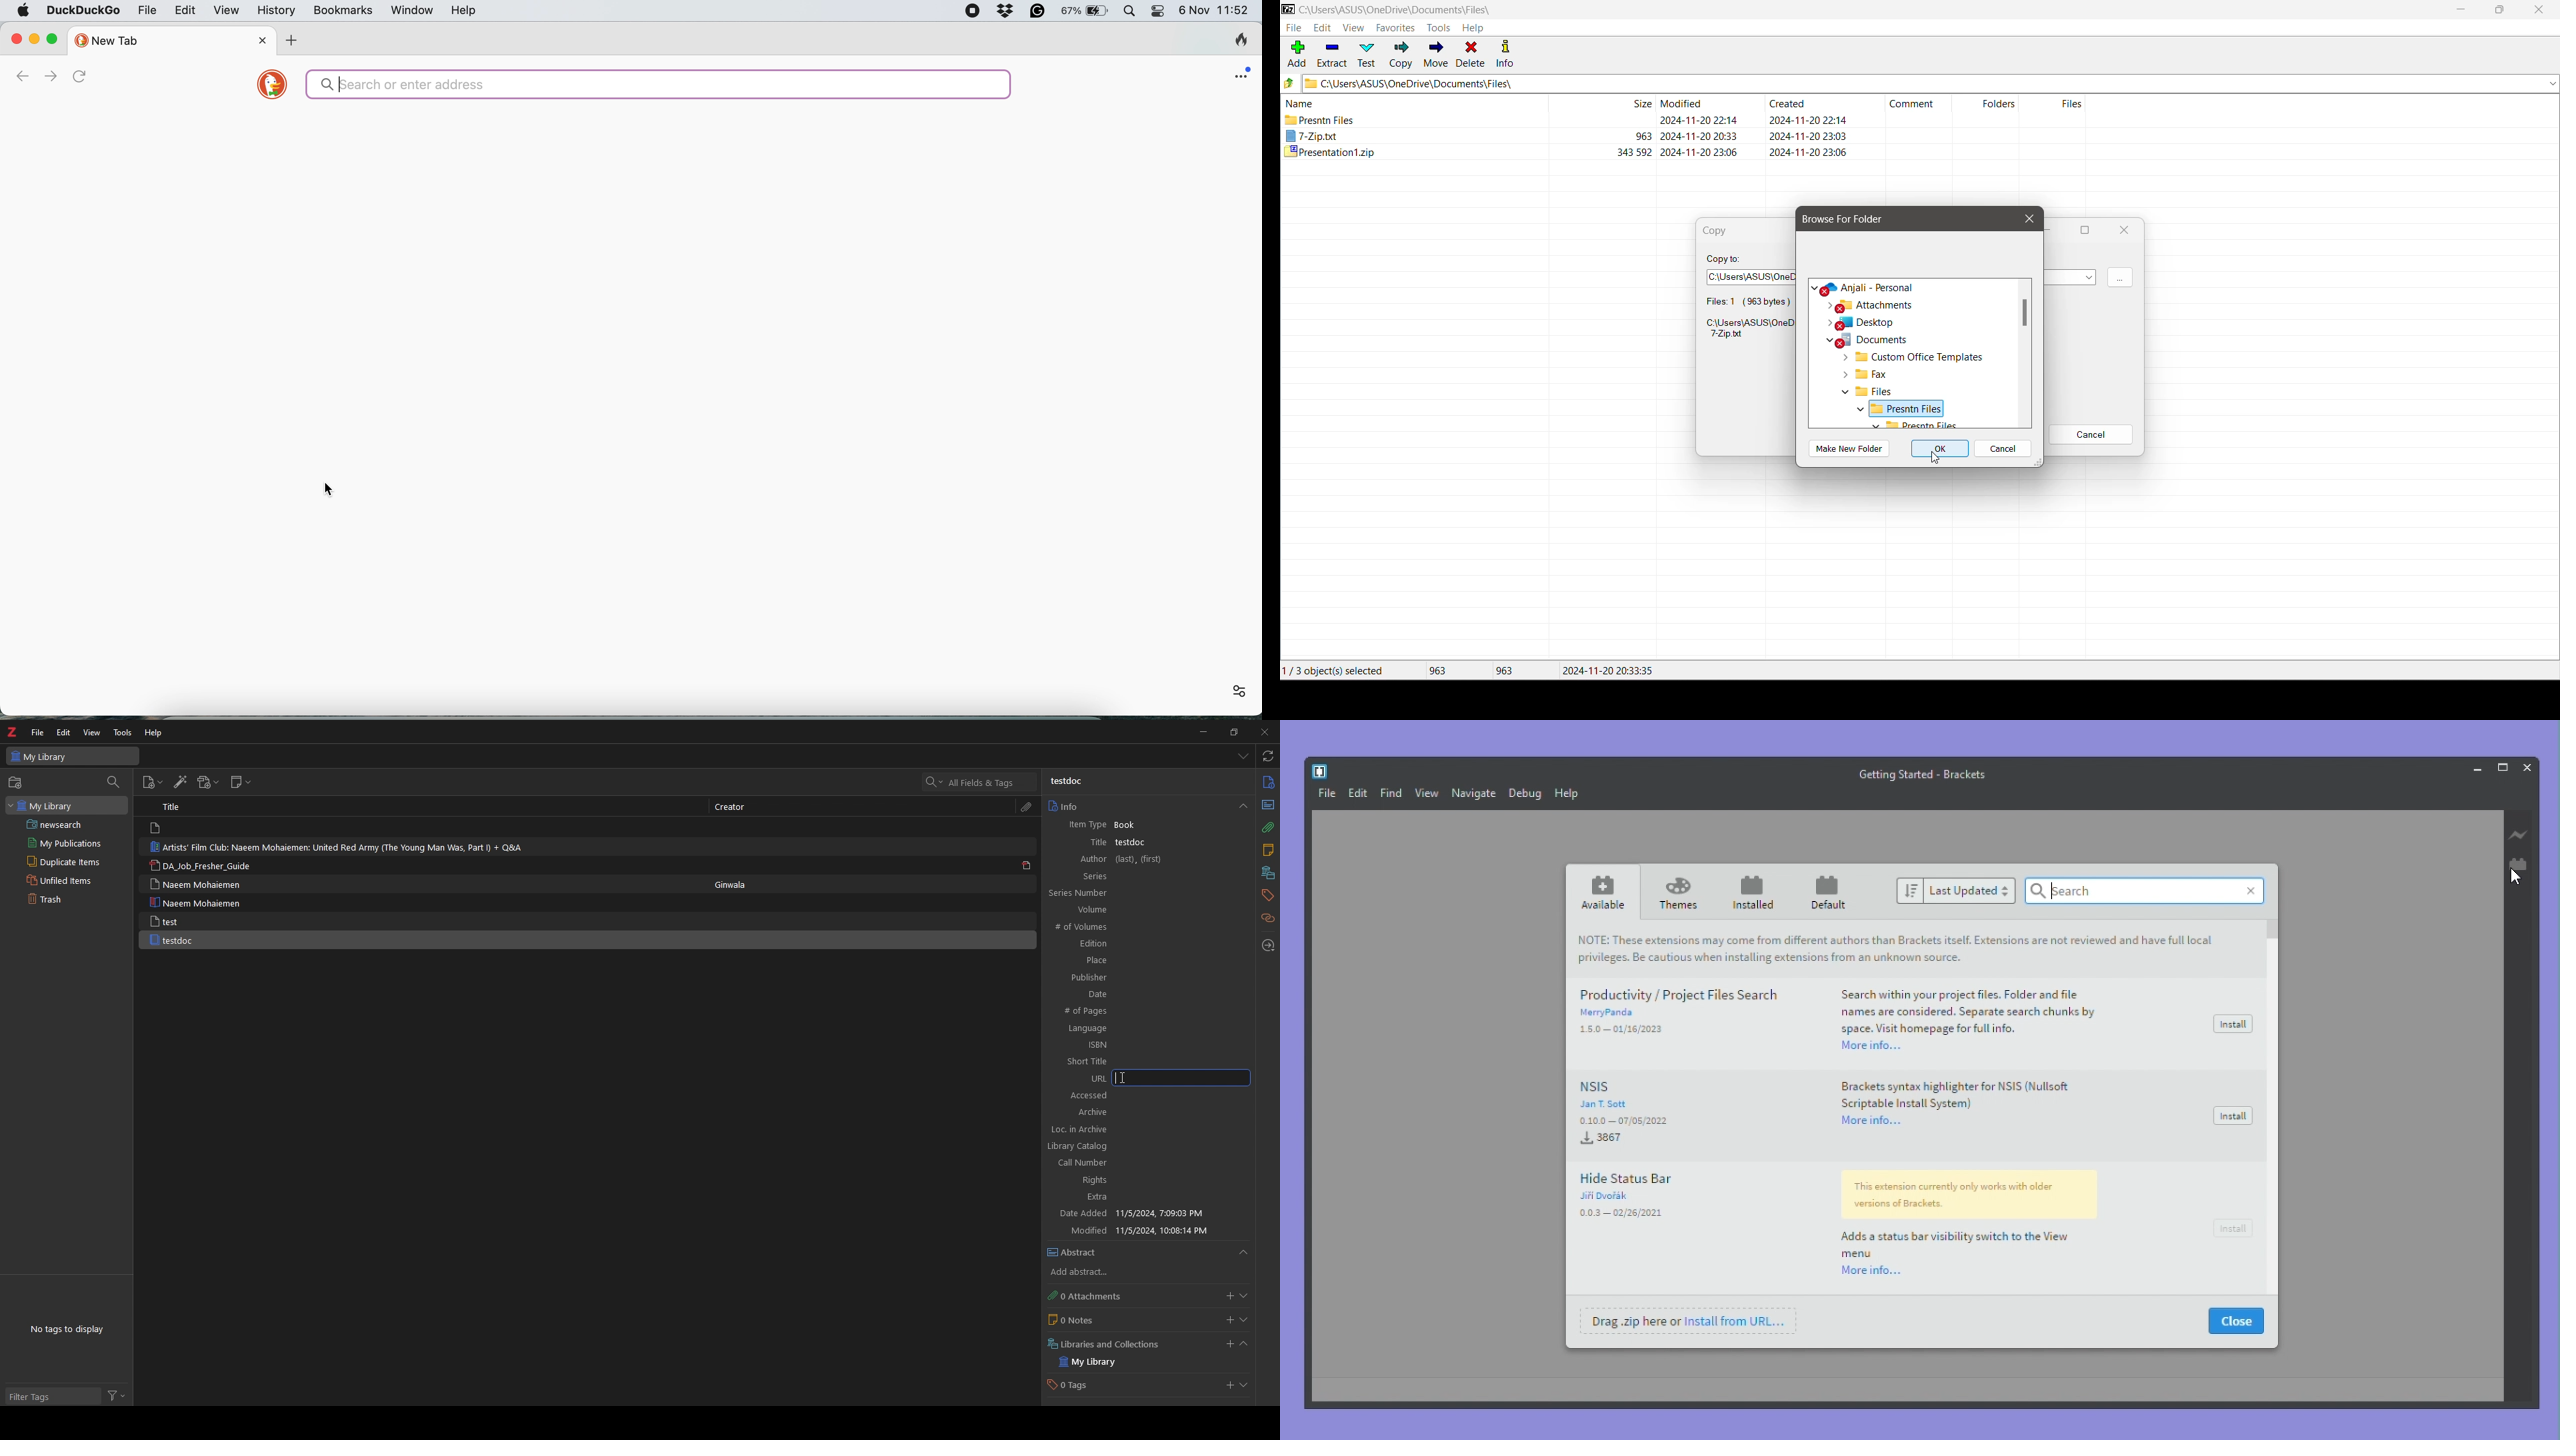 This screenshot has width=2576, height=1456. What do you see at coordinates (1863, 323) in the screenshot?
I see `Desktop` at bounding box center [1863, 323].